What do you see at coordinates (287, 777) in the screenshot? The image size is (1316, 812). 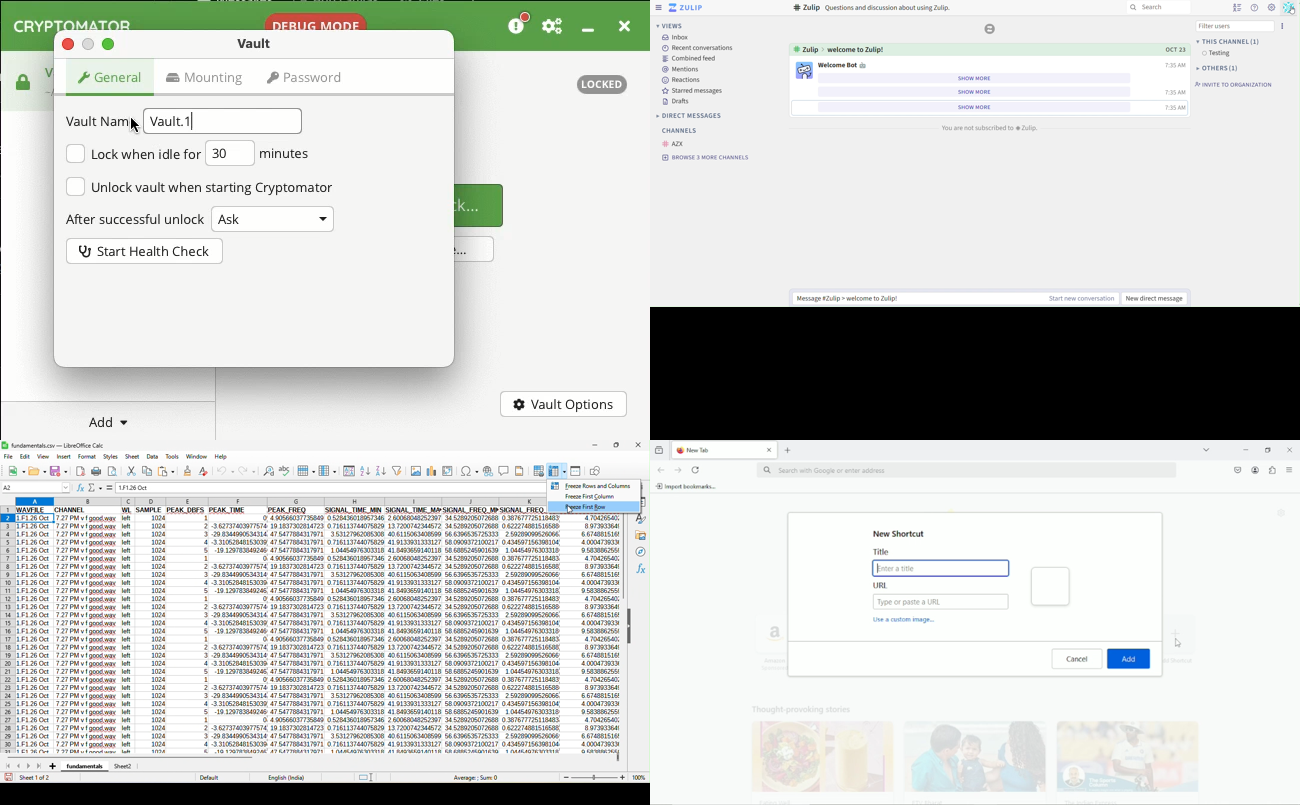 I see `text language` at bounding box center [287, 777].